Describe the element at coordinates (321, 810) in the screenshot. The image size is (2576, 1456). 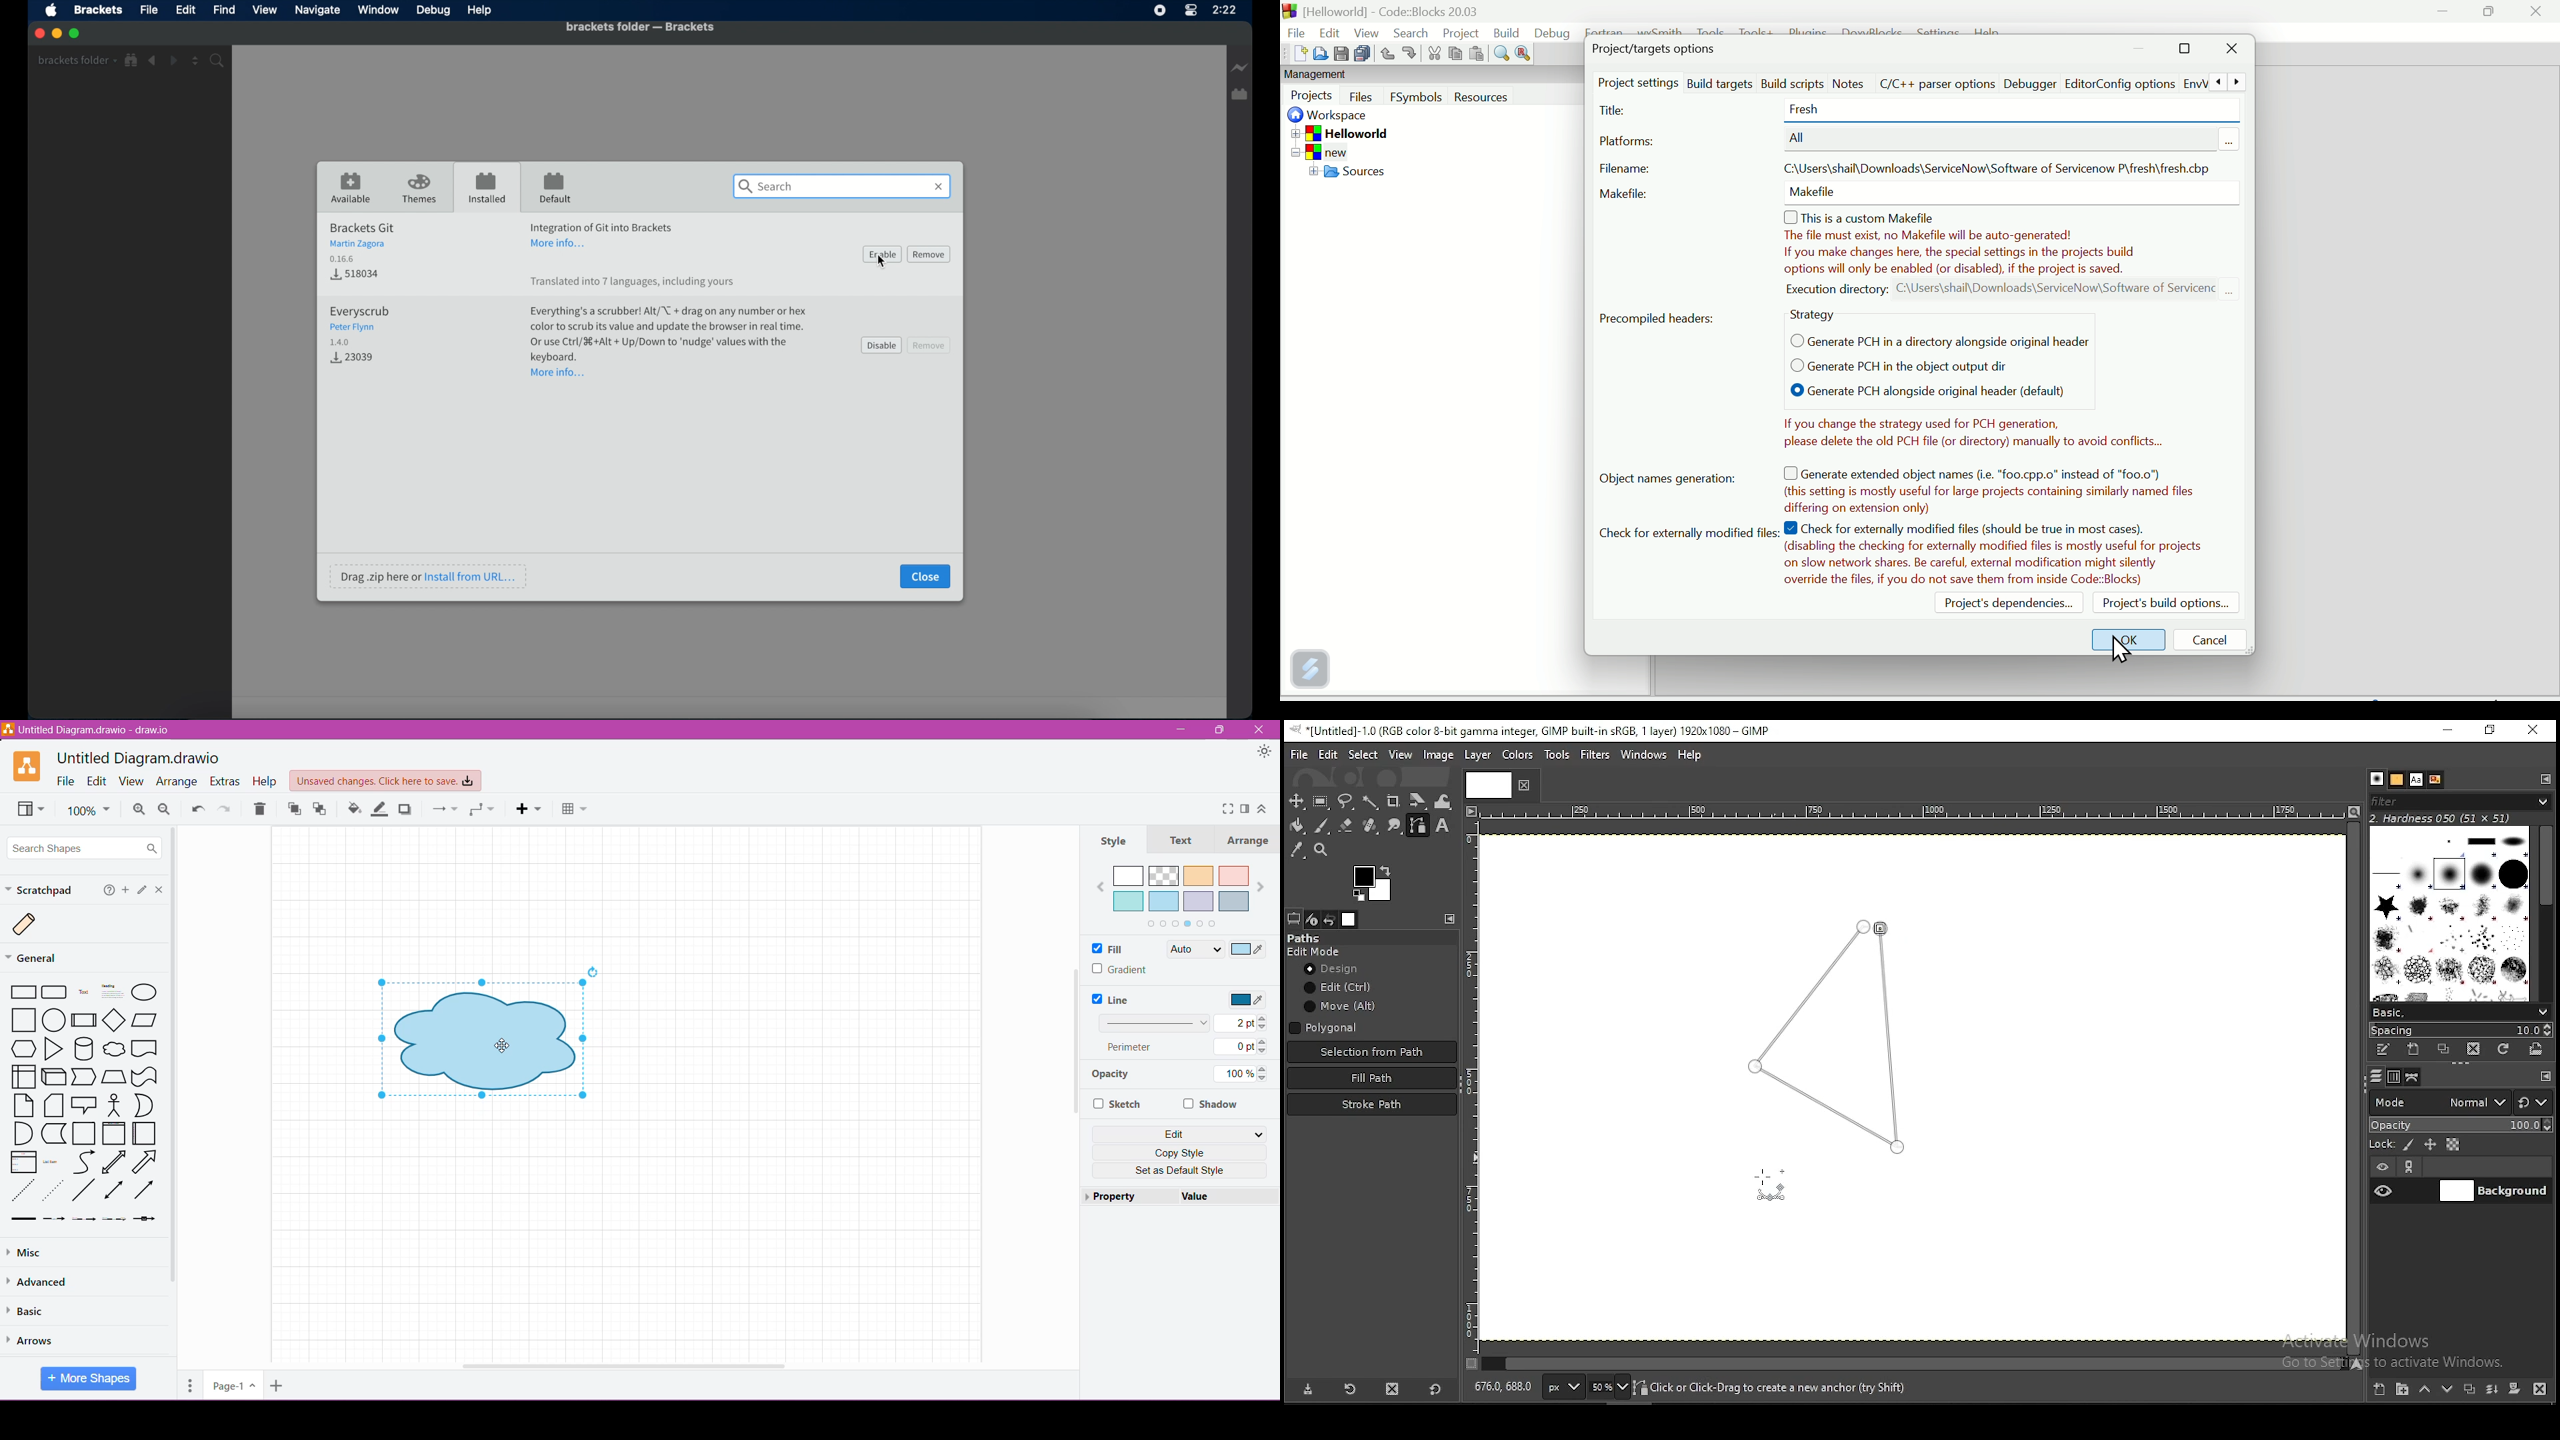
I see `To Back` at that location.